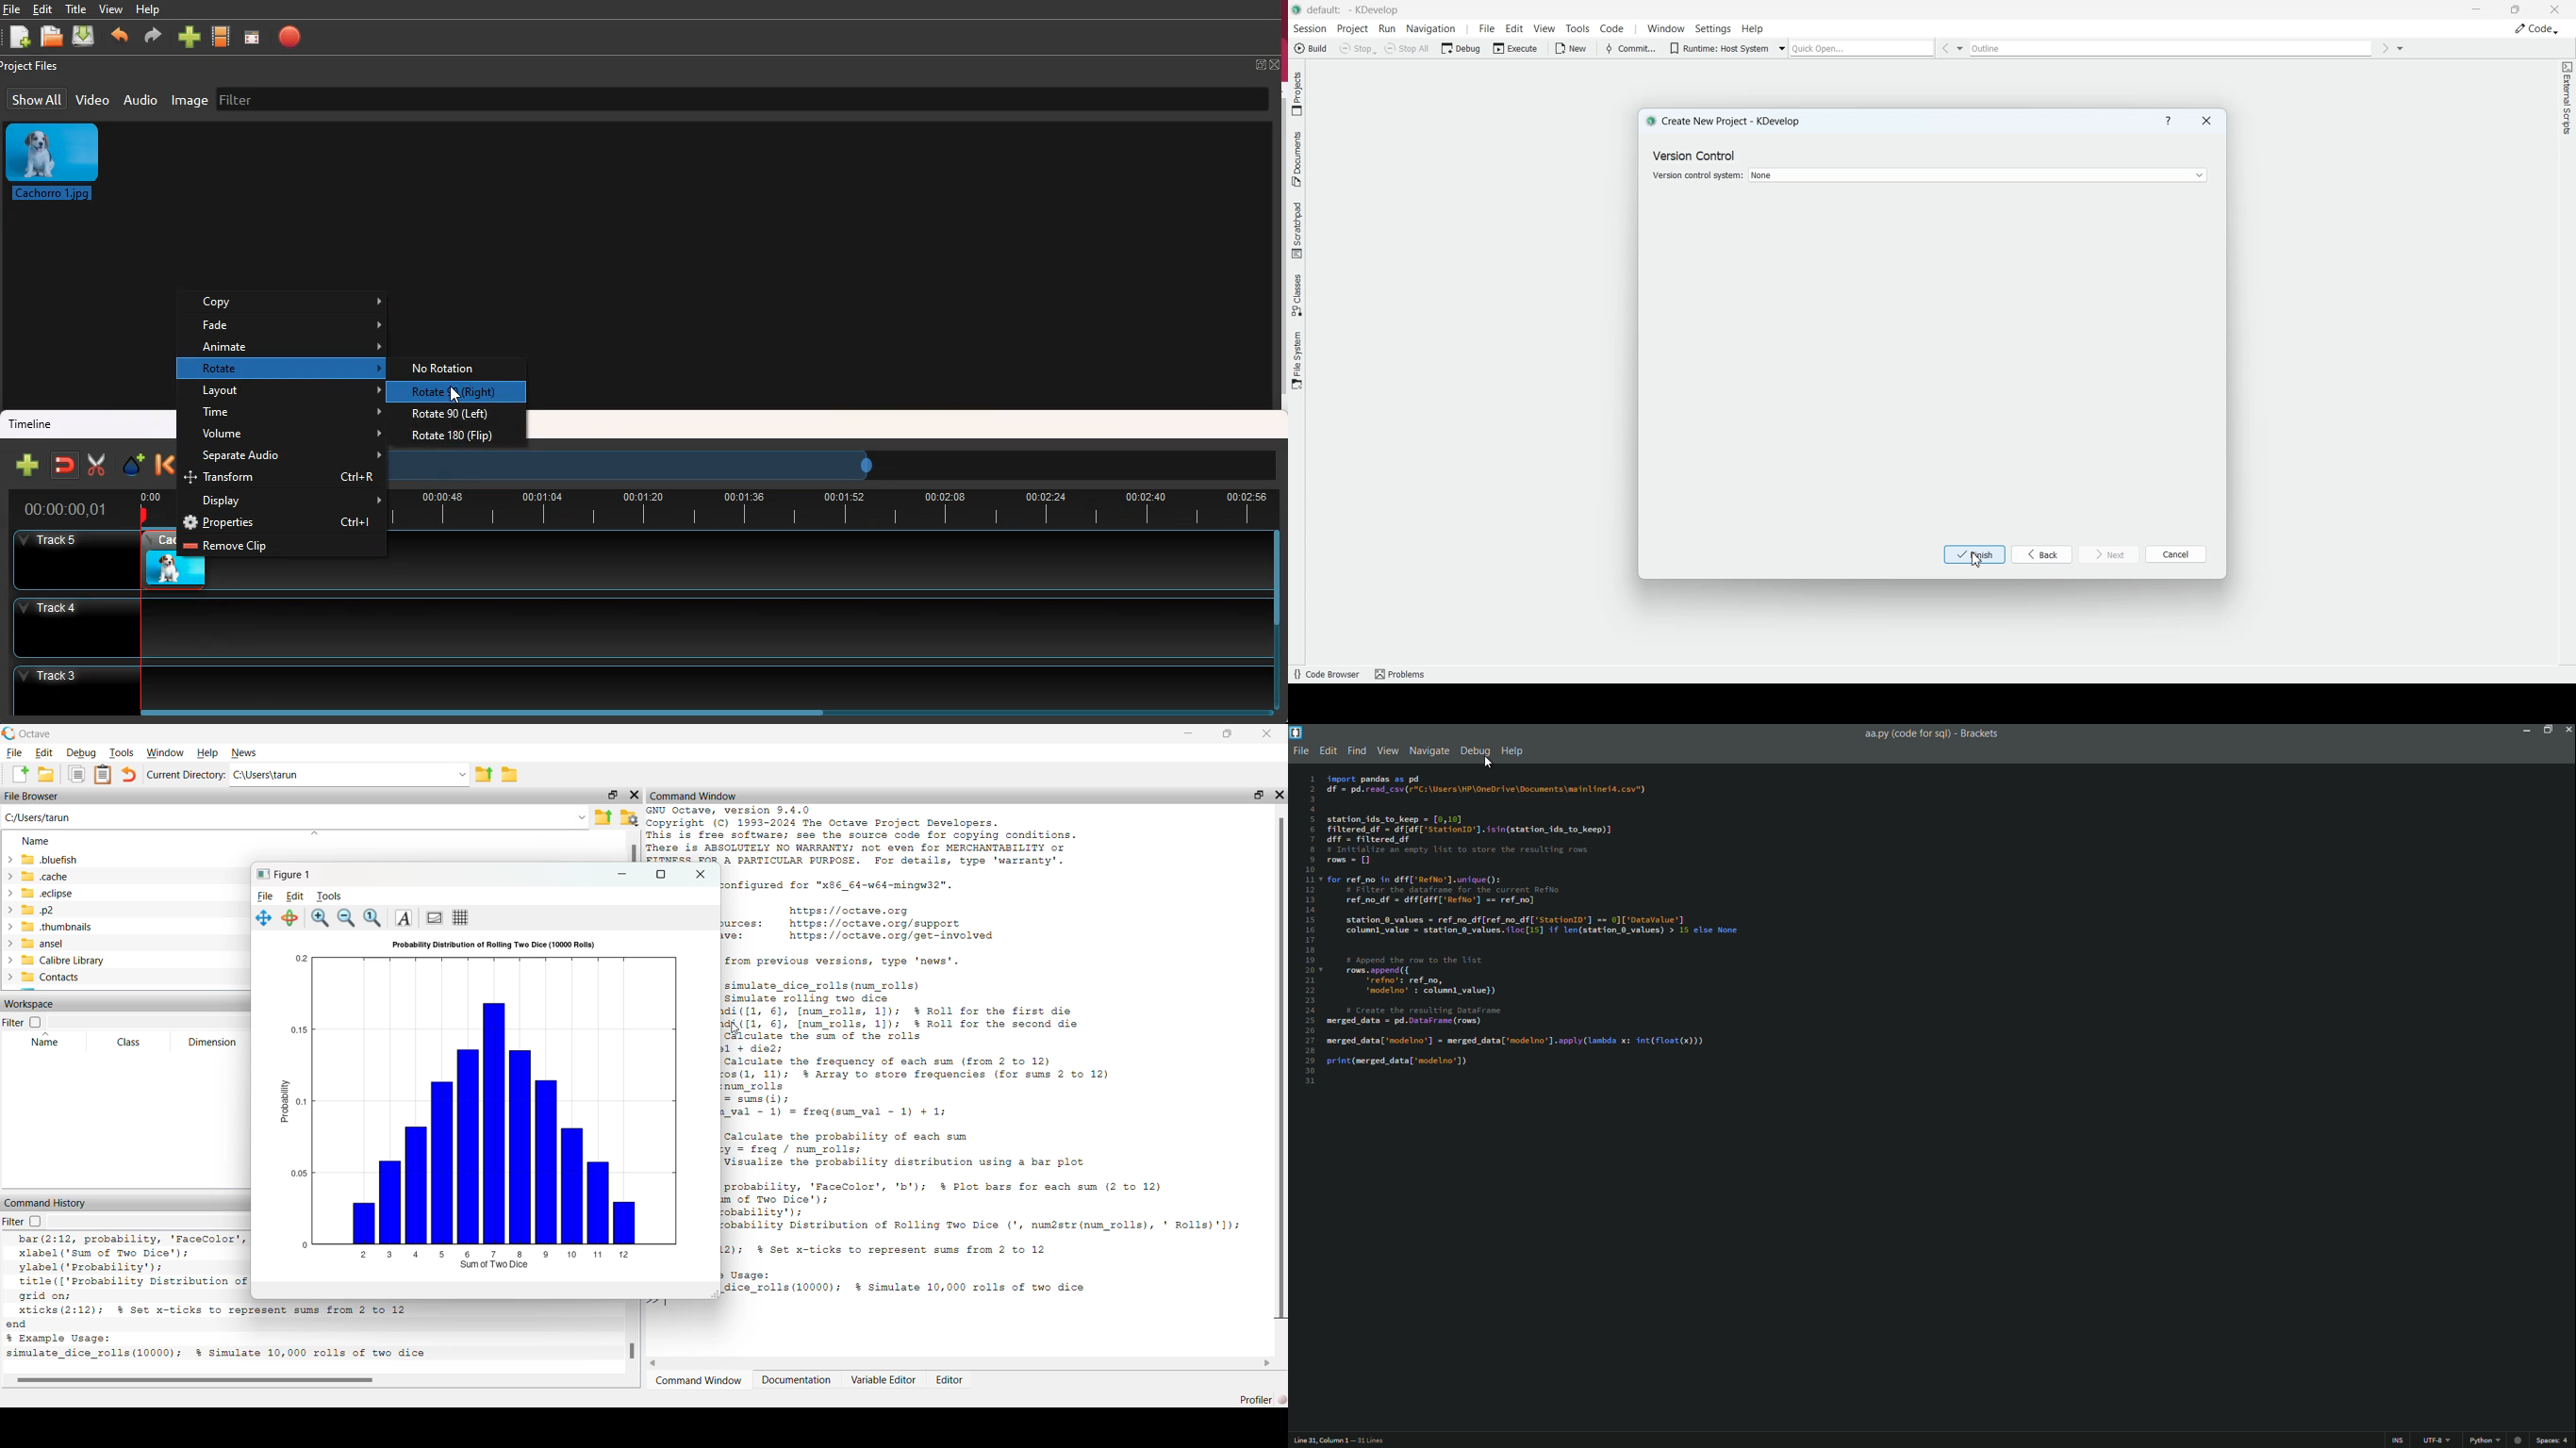 This screenshot has width=2576, height=1456. Describe the element at coordinates (1353, 29) in the screenshot. I see `Project` at that location.